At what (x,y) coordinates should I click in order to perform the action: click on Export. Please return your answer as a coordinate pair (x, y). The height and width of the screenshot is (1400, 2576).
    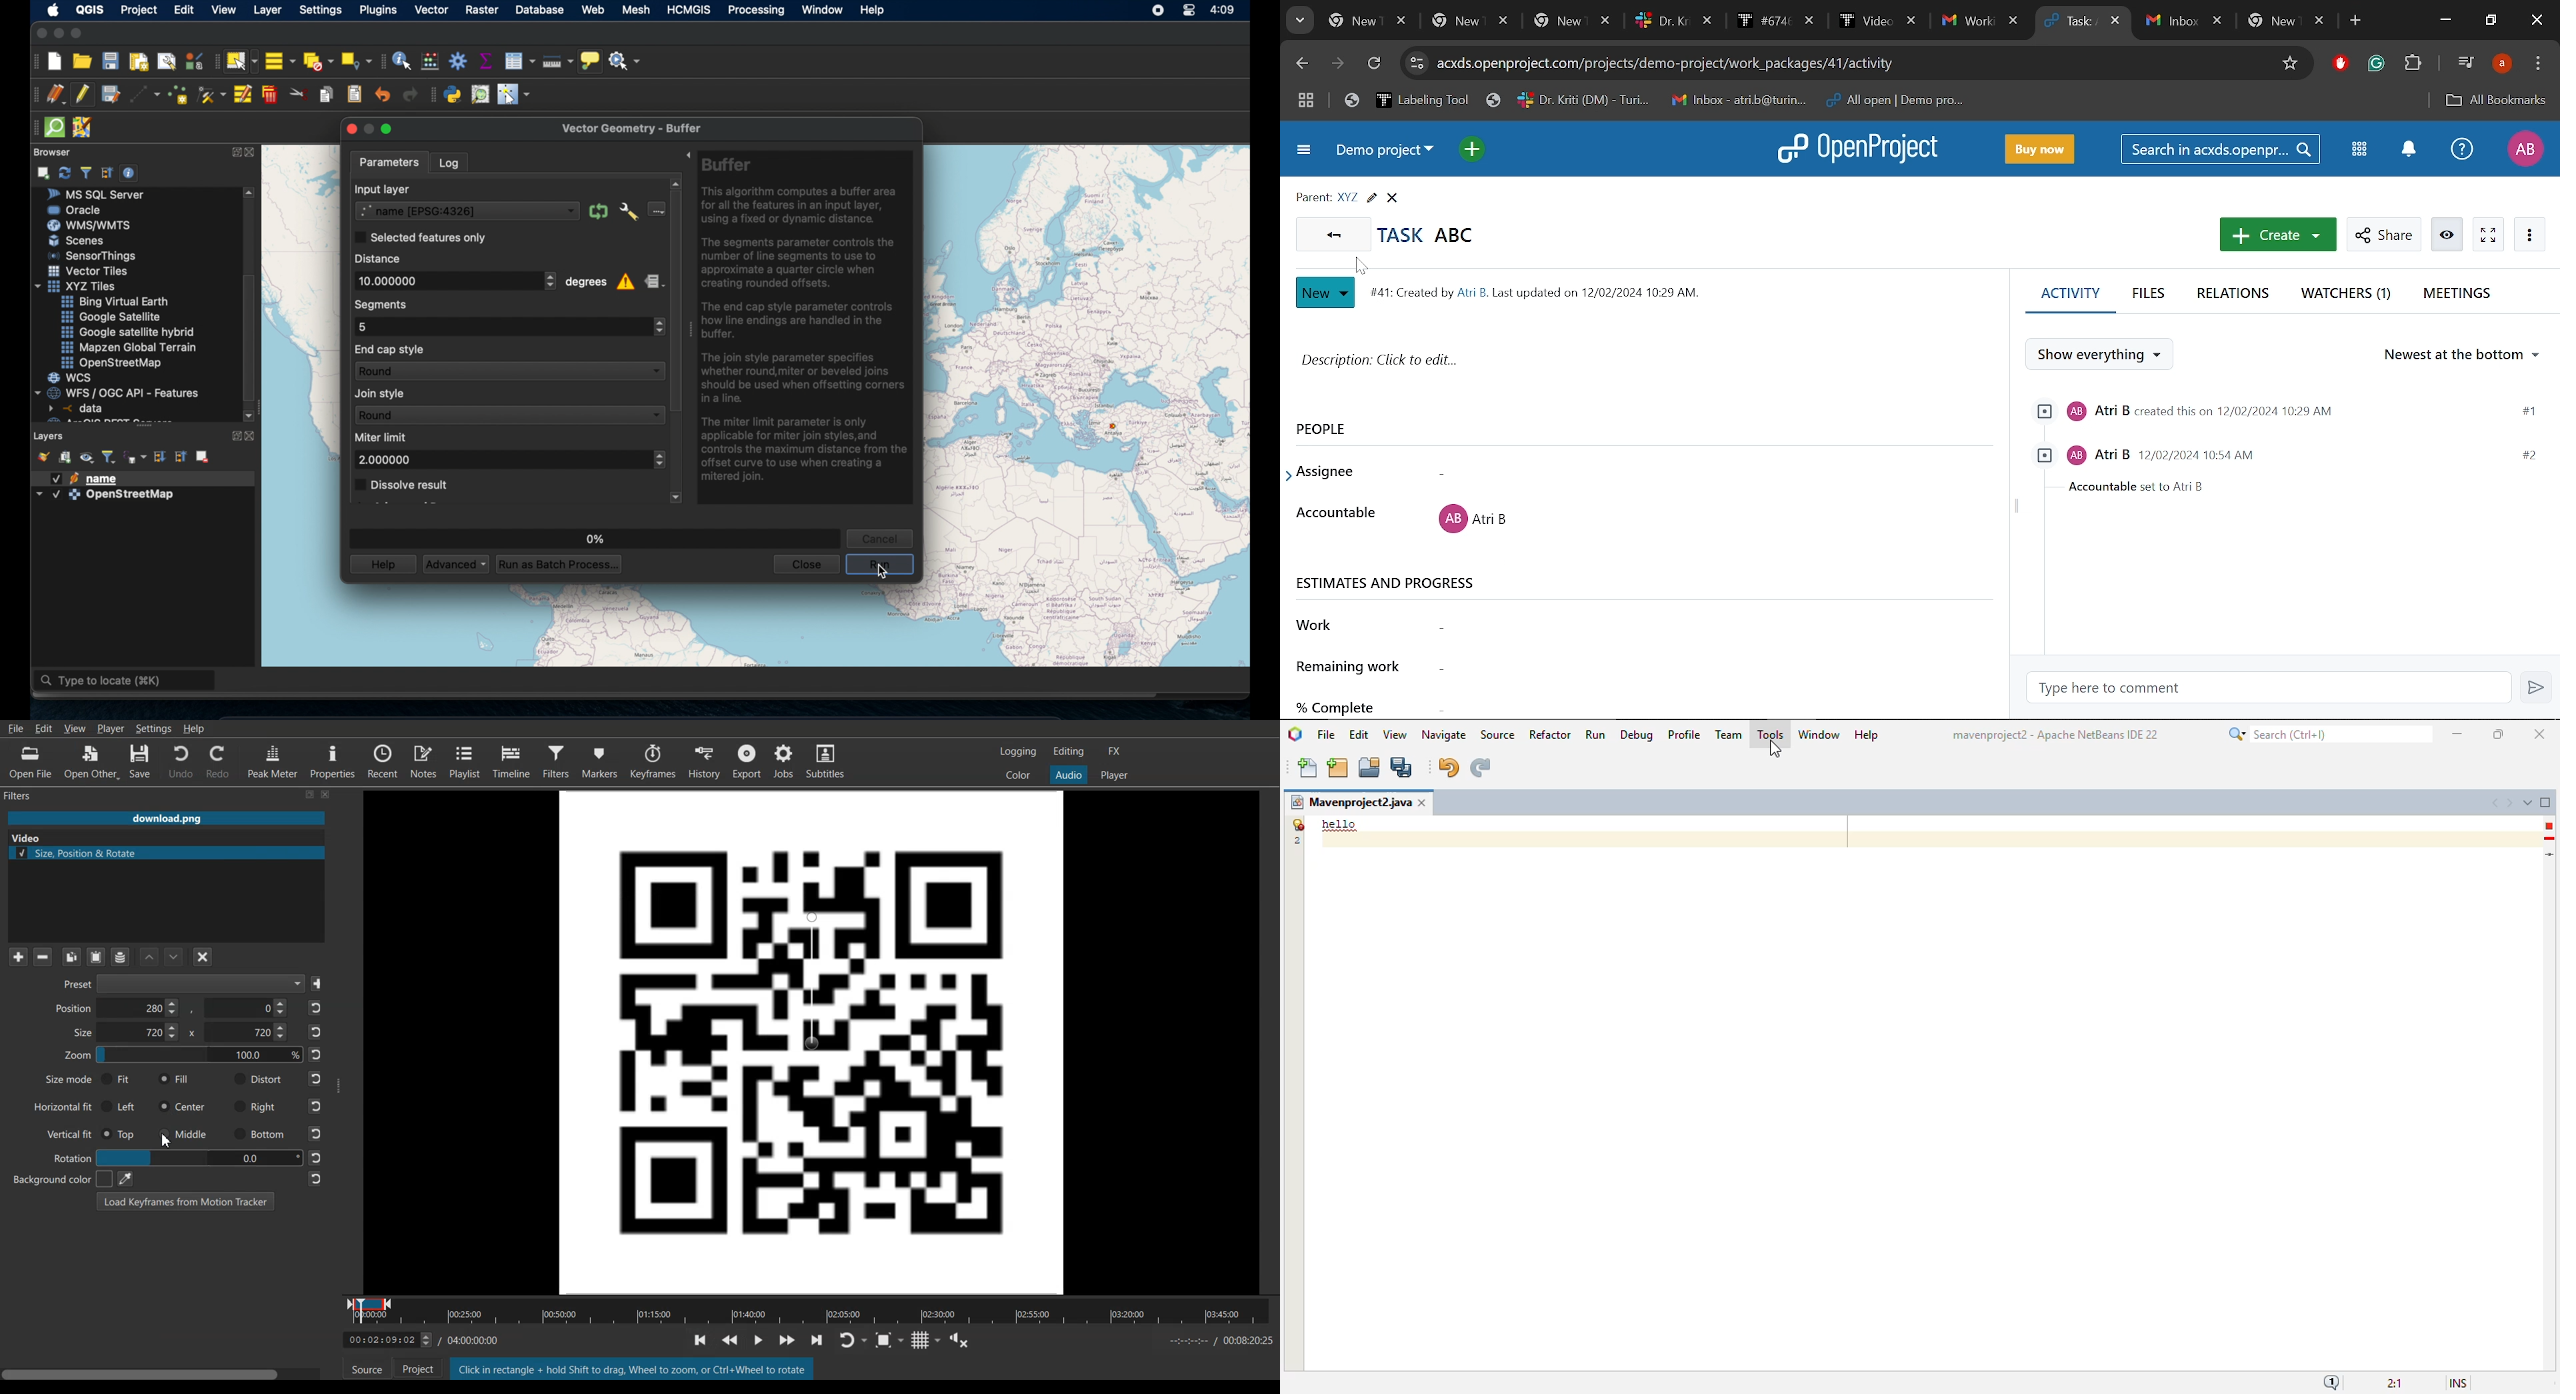
    Looking at the image, I should click on (746, 759).